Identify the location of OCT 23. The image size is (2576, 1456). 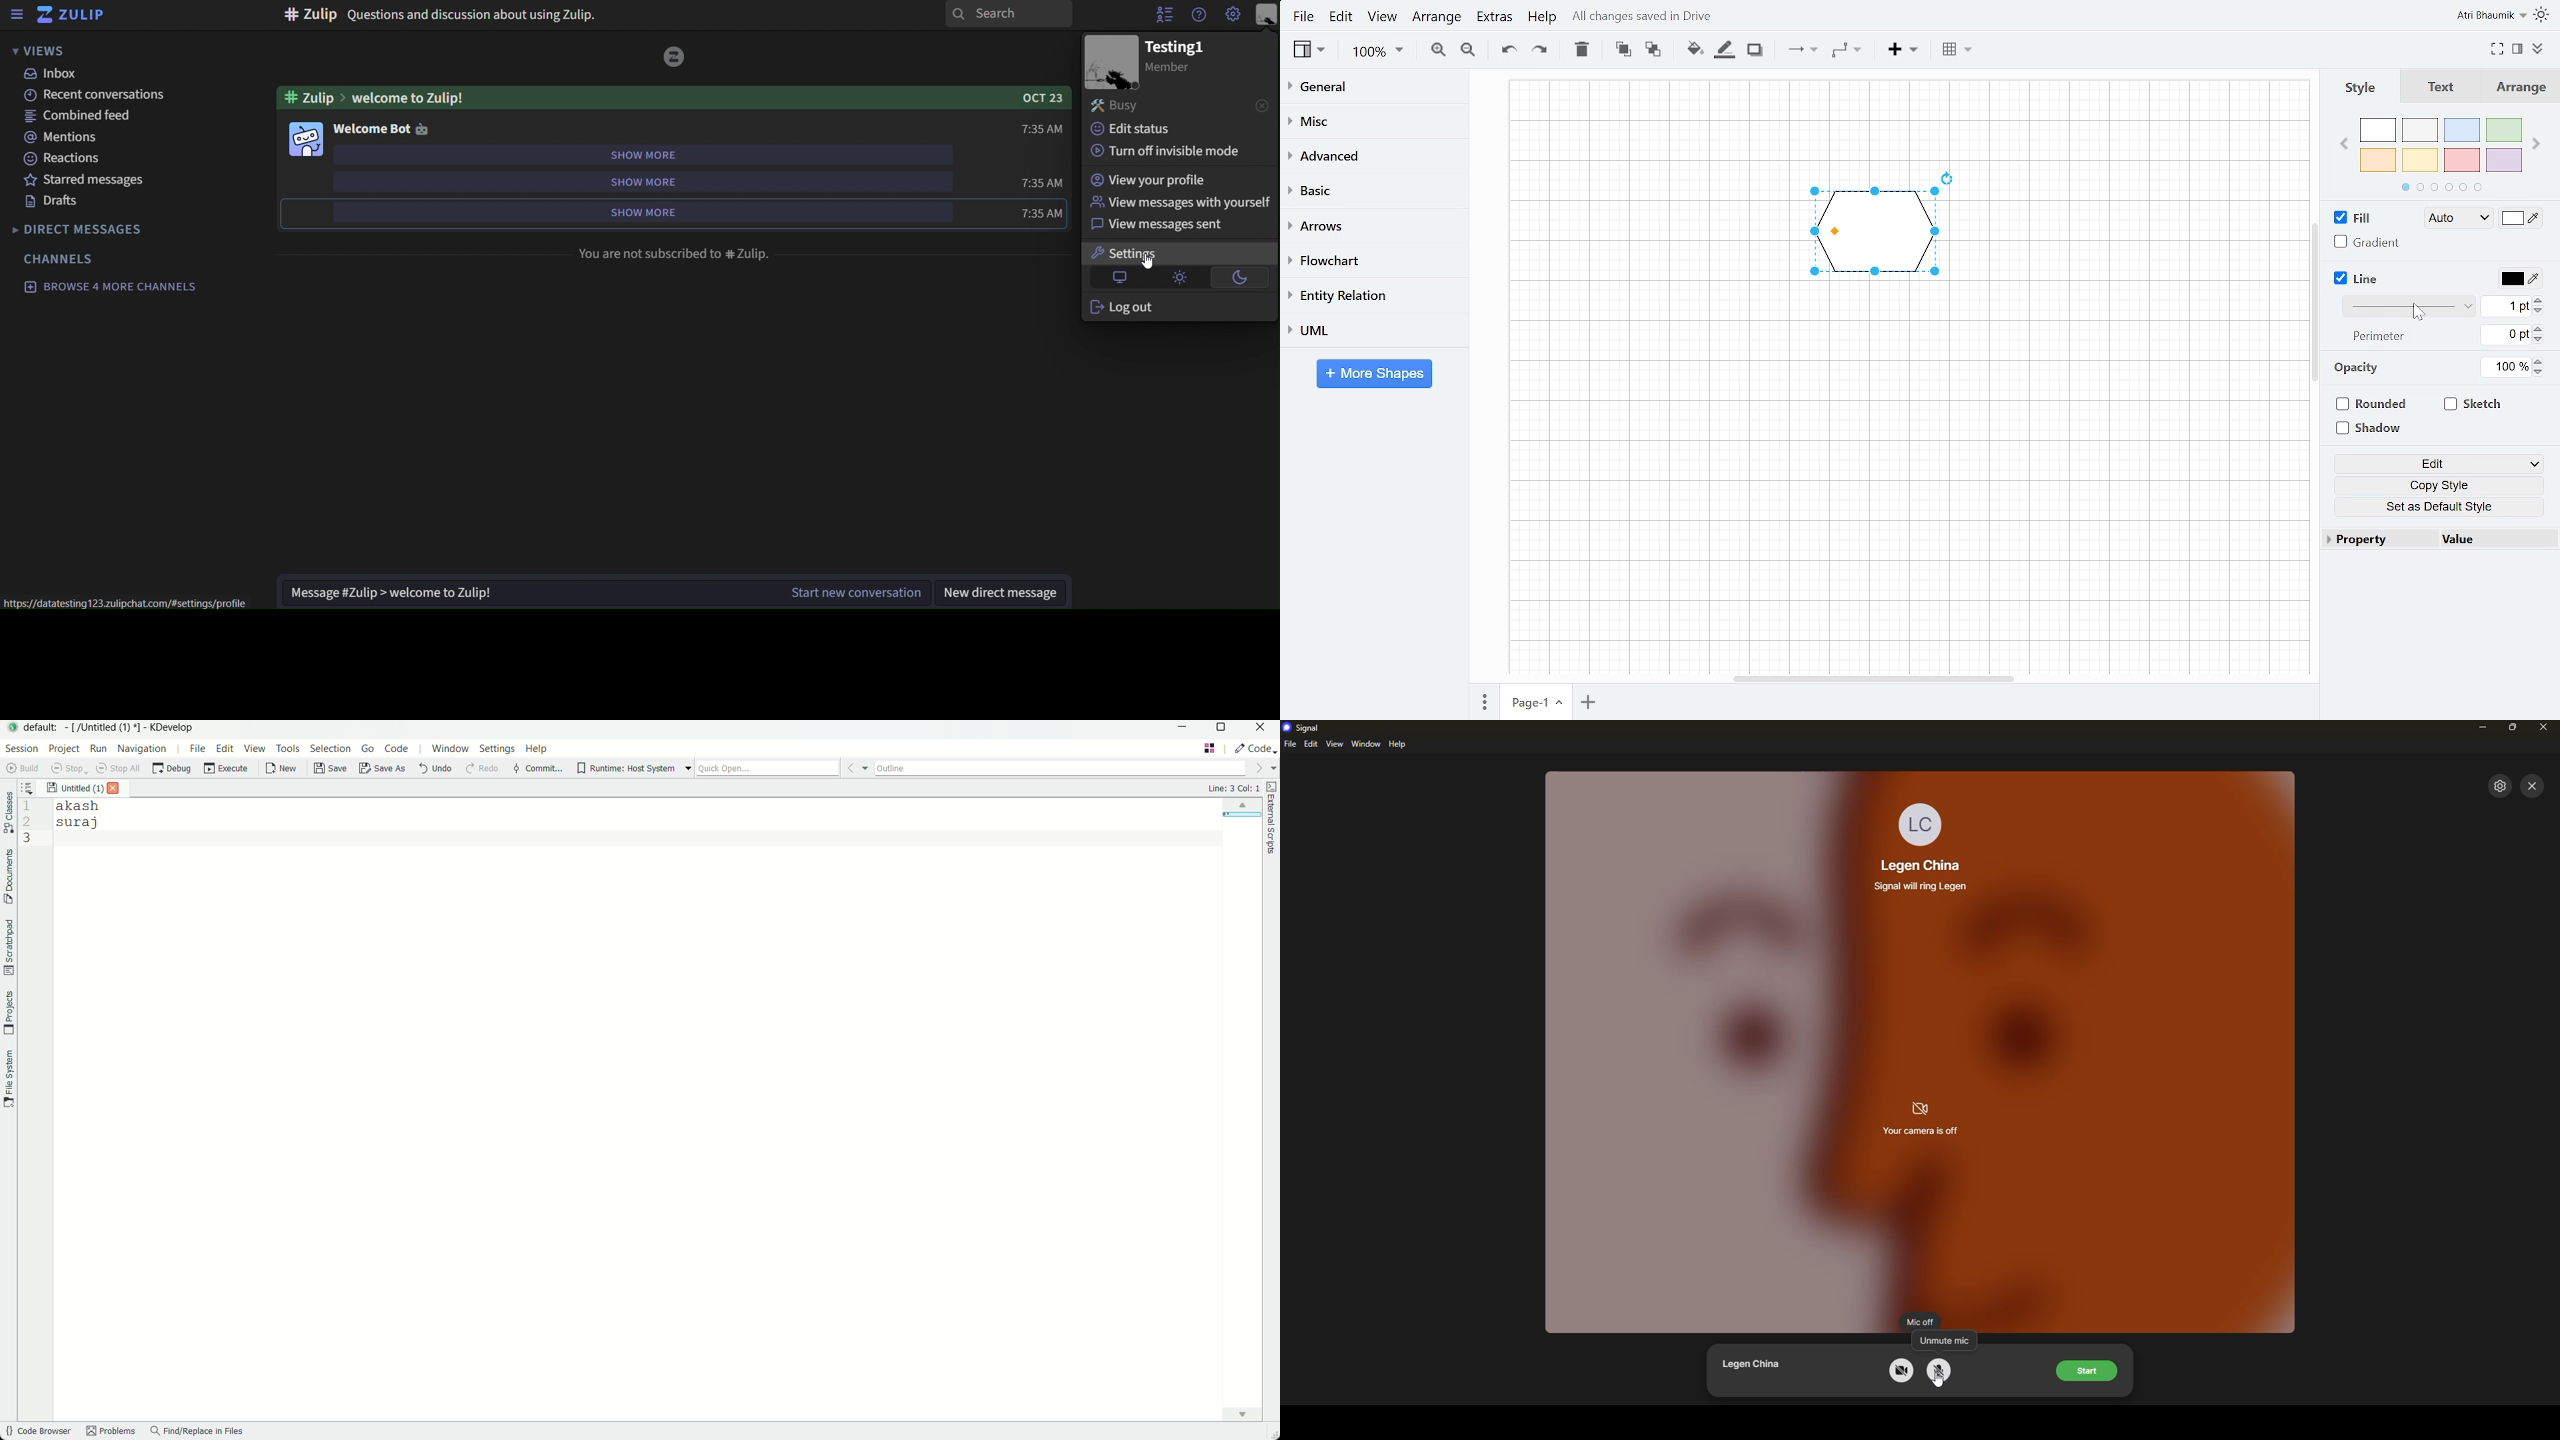
(1038, 97).